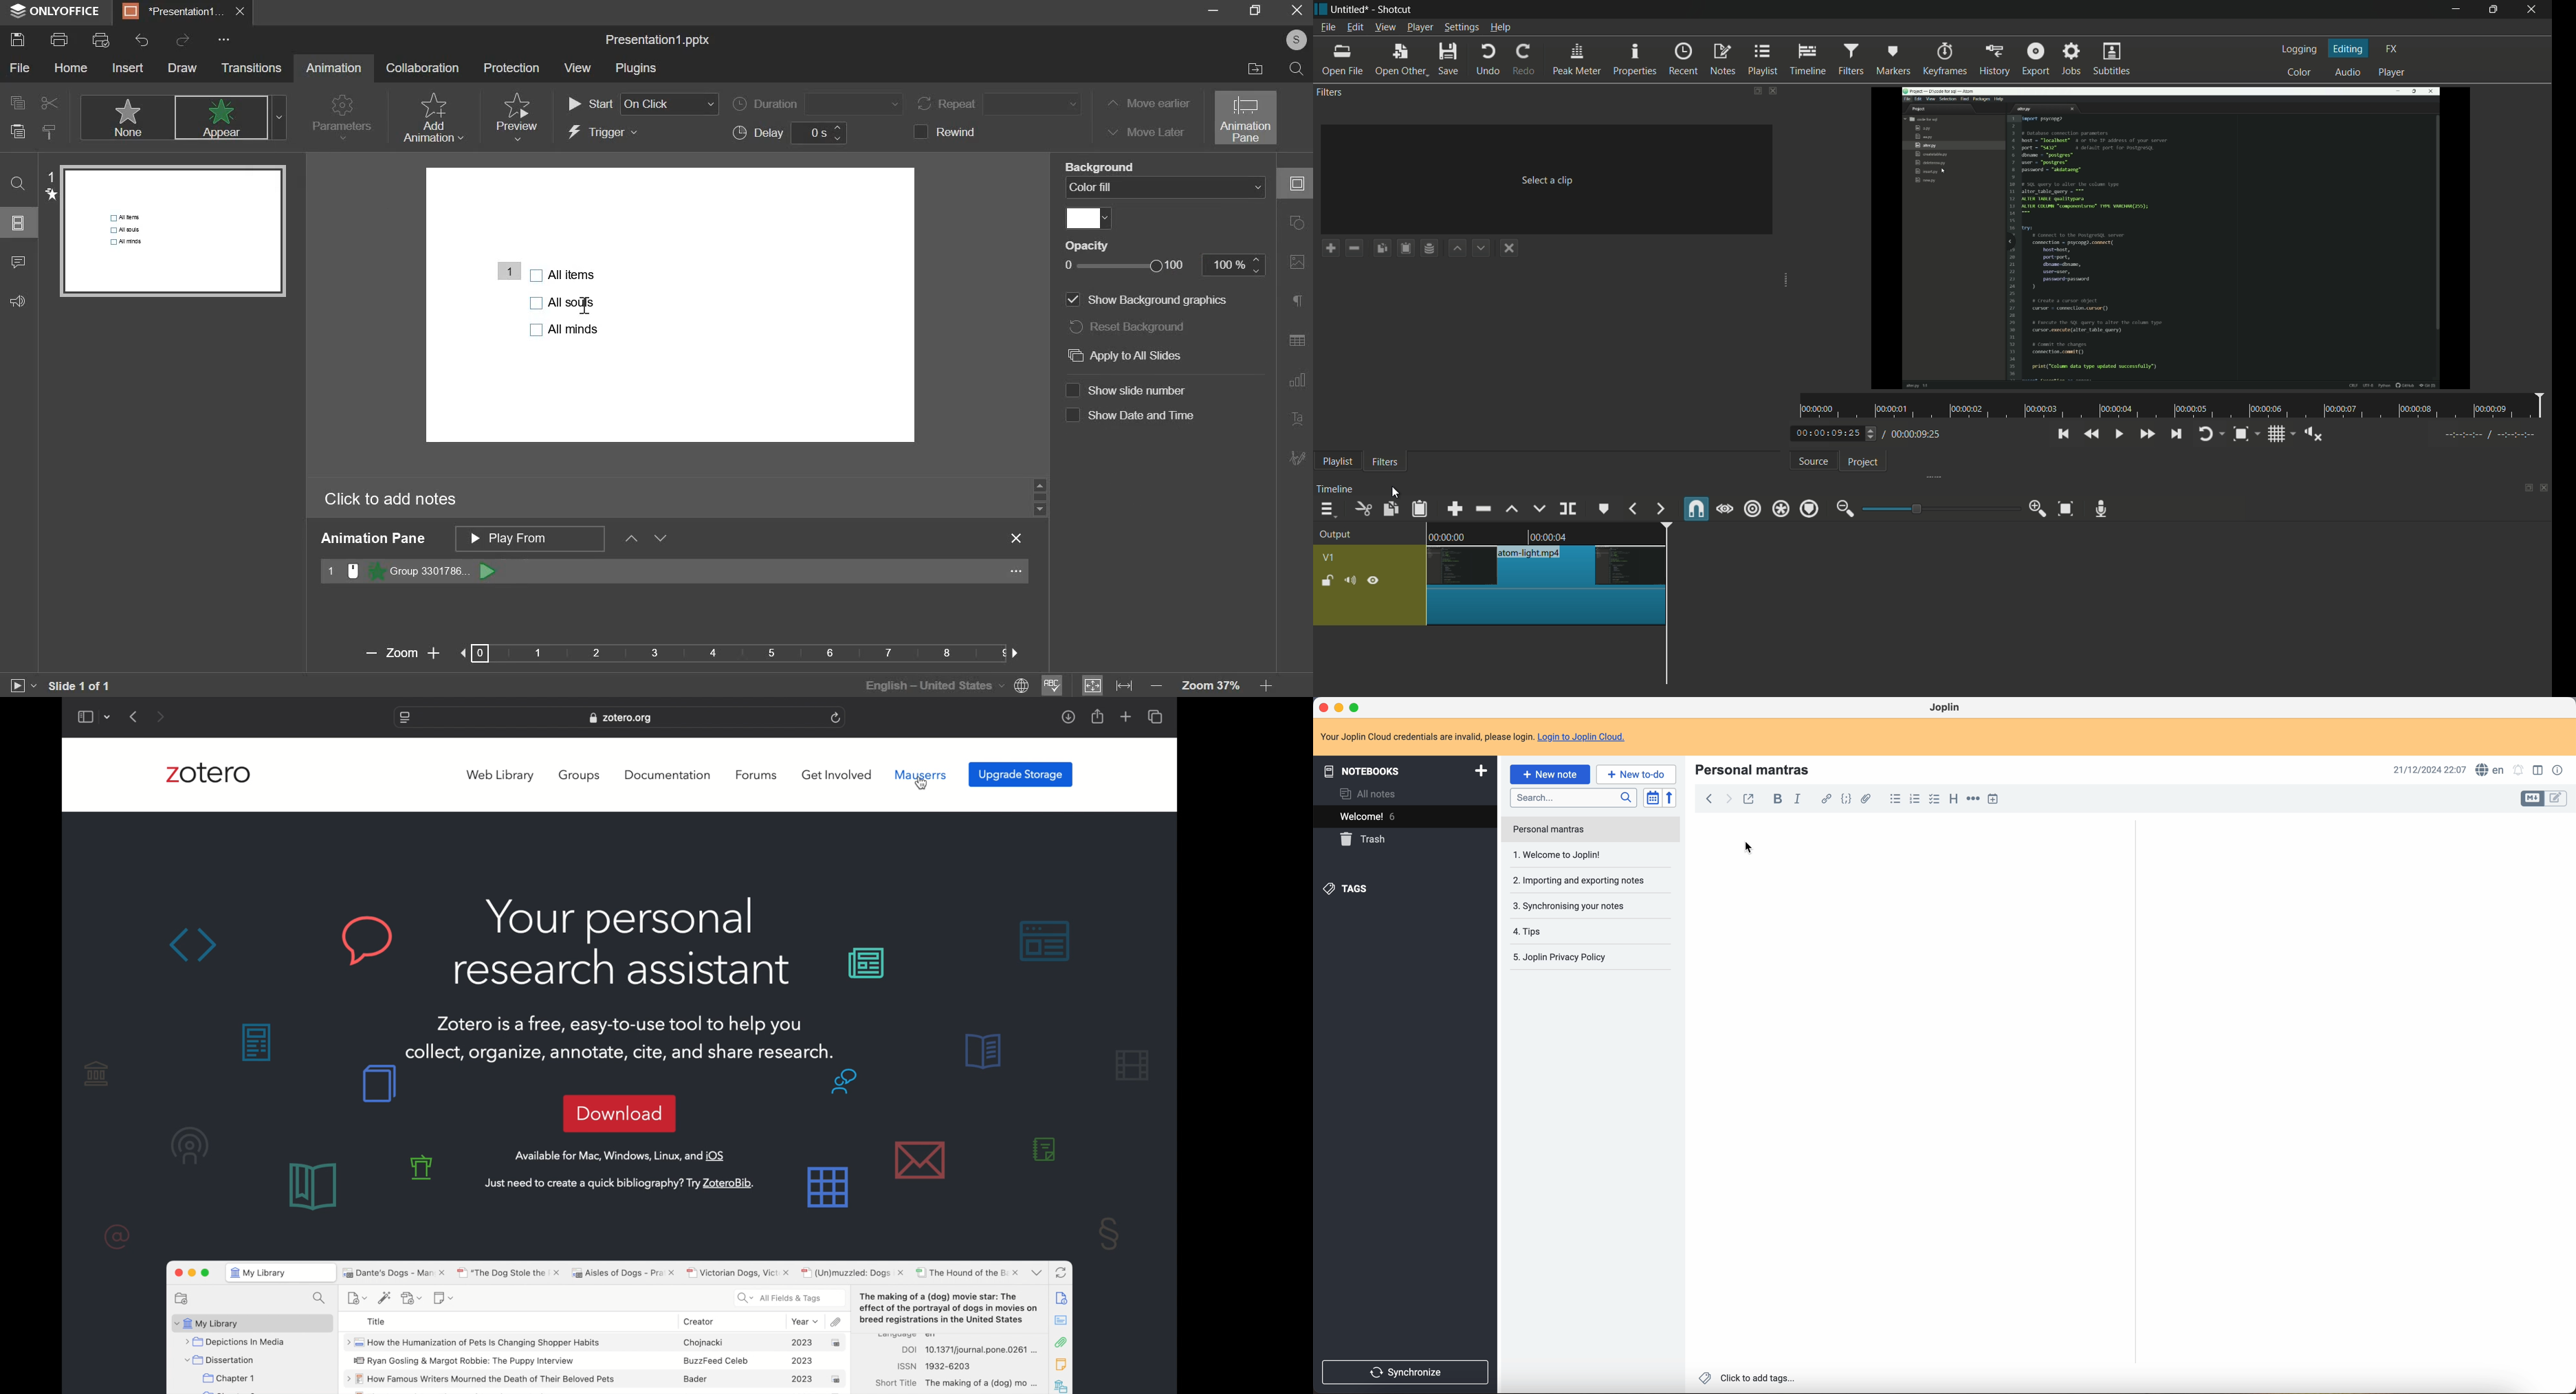  I want to click on time, so click(2172, 406).